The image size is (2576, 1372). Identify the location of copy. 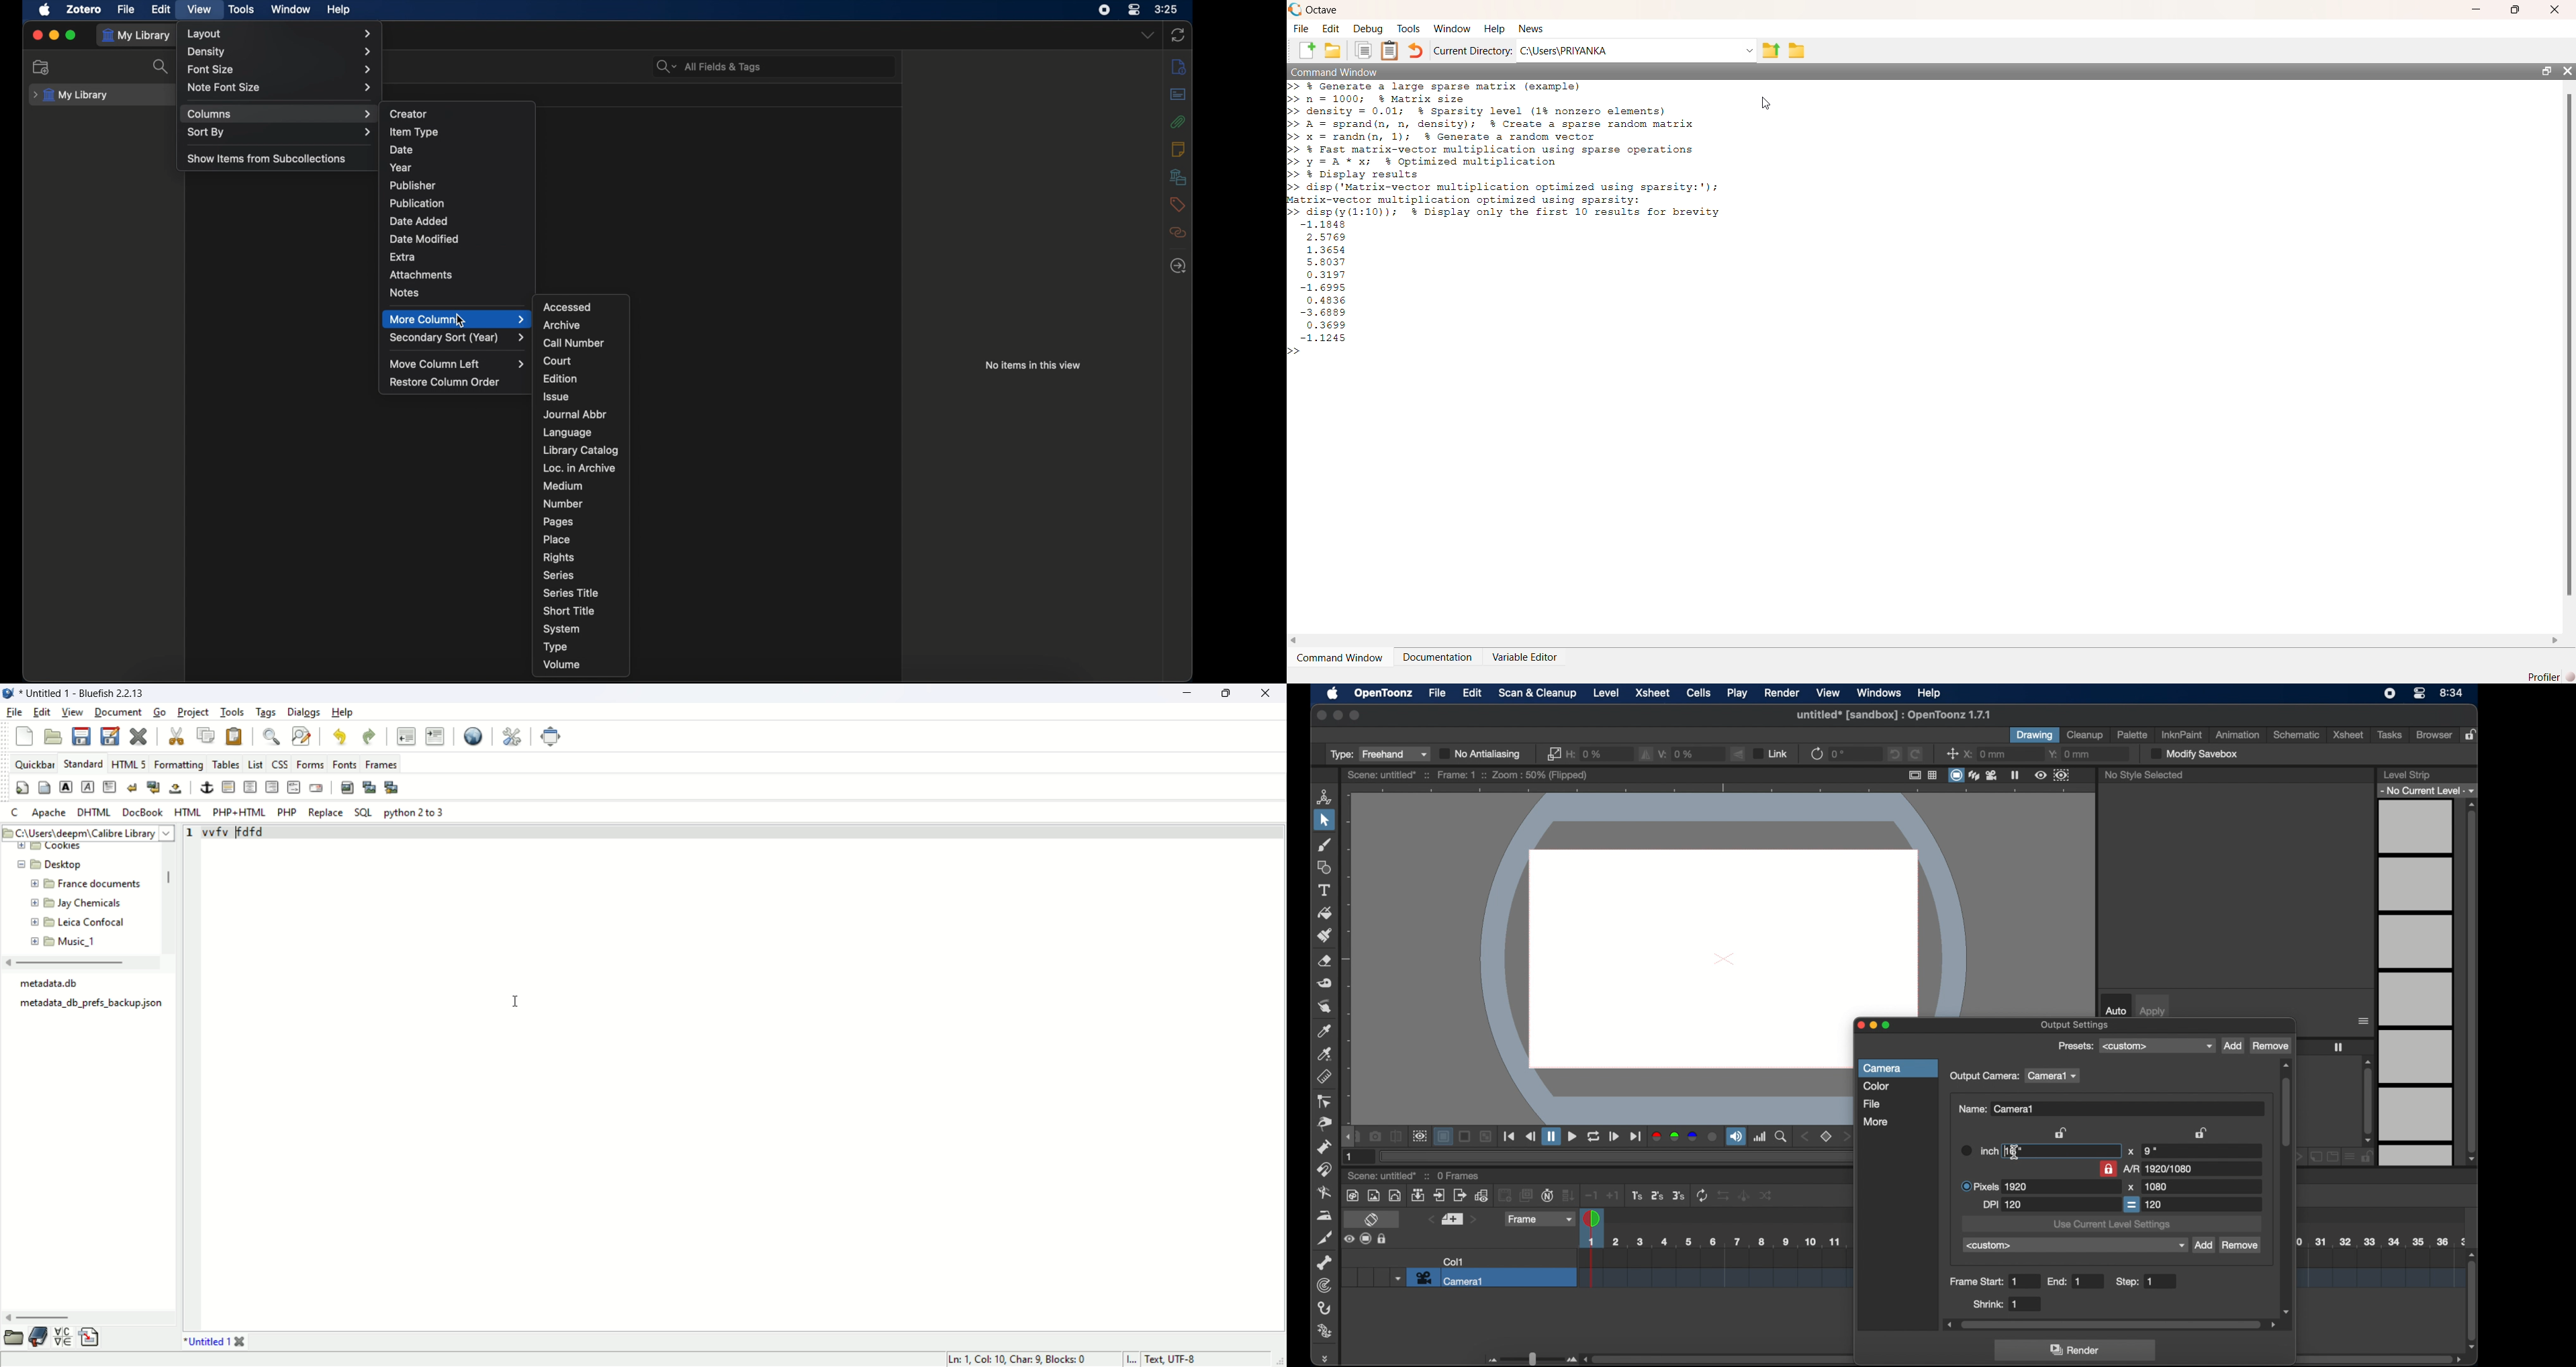
(1363, 51).